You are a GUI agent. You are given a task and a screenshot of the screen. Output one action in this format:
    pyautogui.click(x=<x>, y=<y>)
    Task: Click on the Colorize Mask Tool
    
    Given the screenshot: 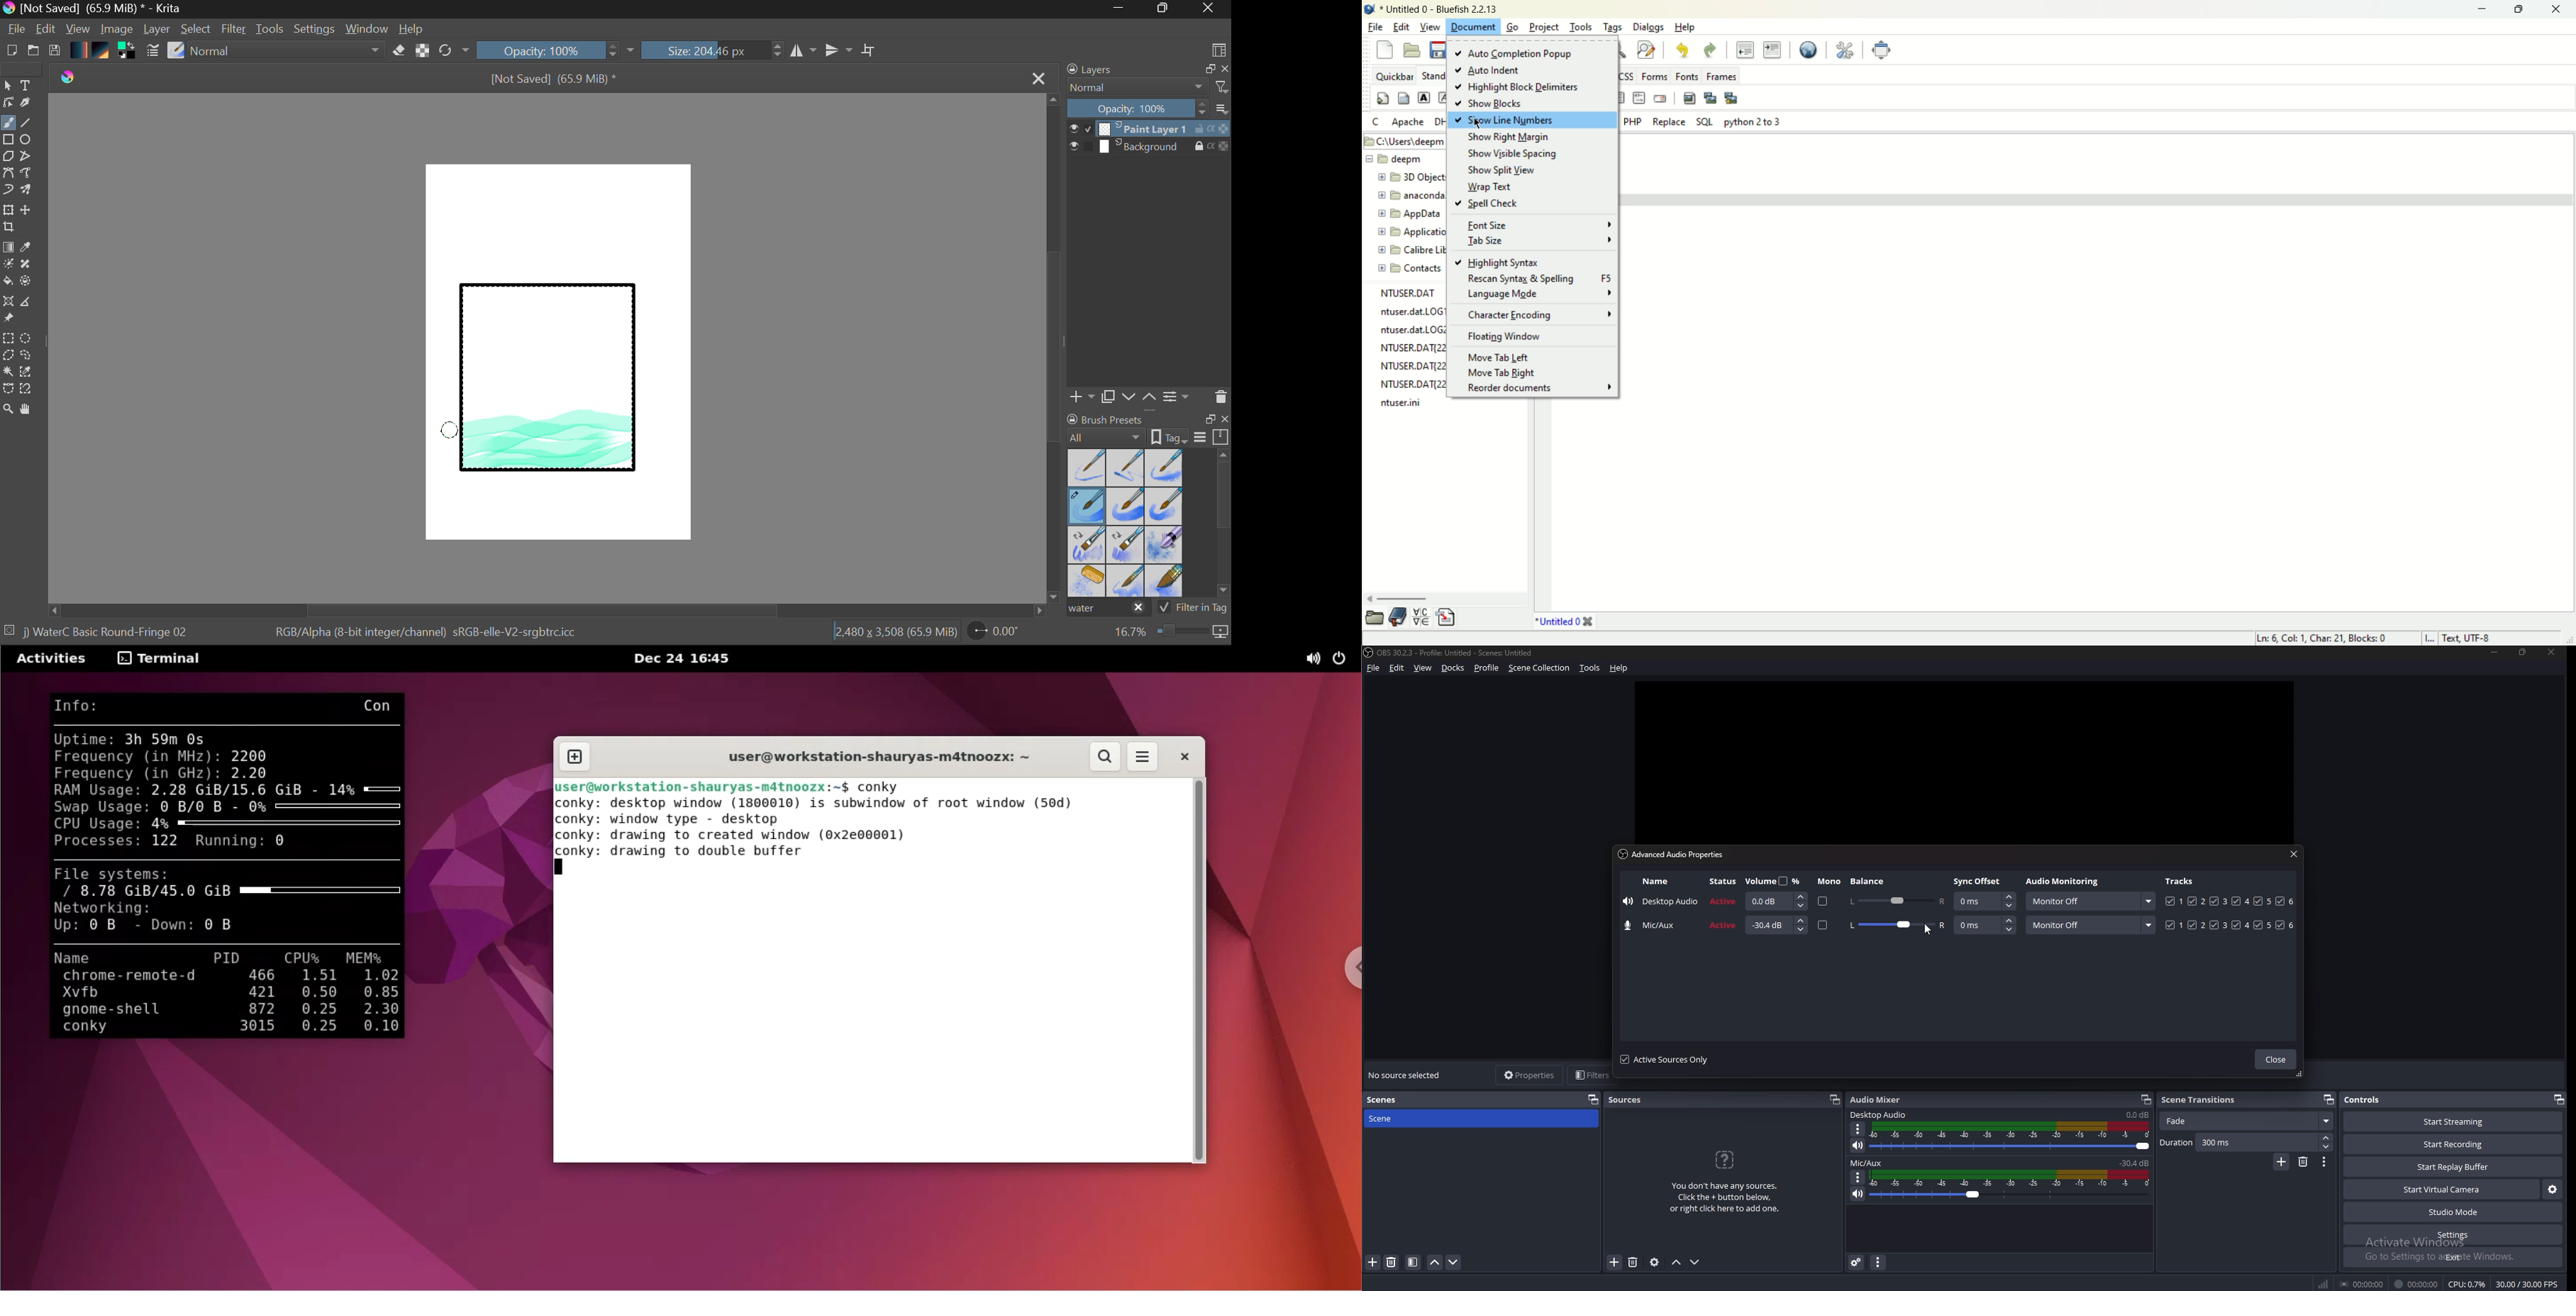 What is the action you would take?
    pyautogui.click(x=9, y=265)
    